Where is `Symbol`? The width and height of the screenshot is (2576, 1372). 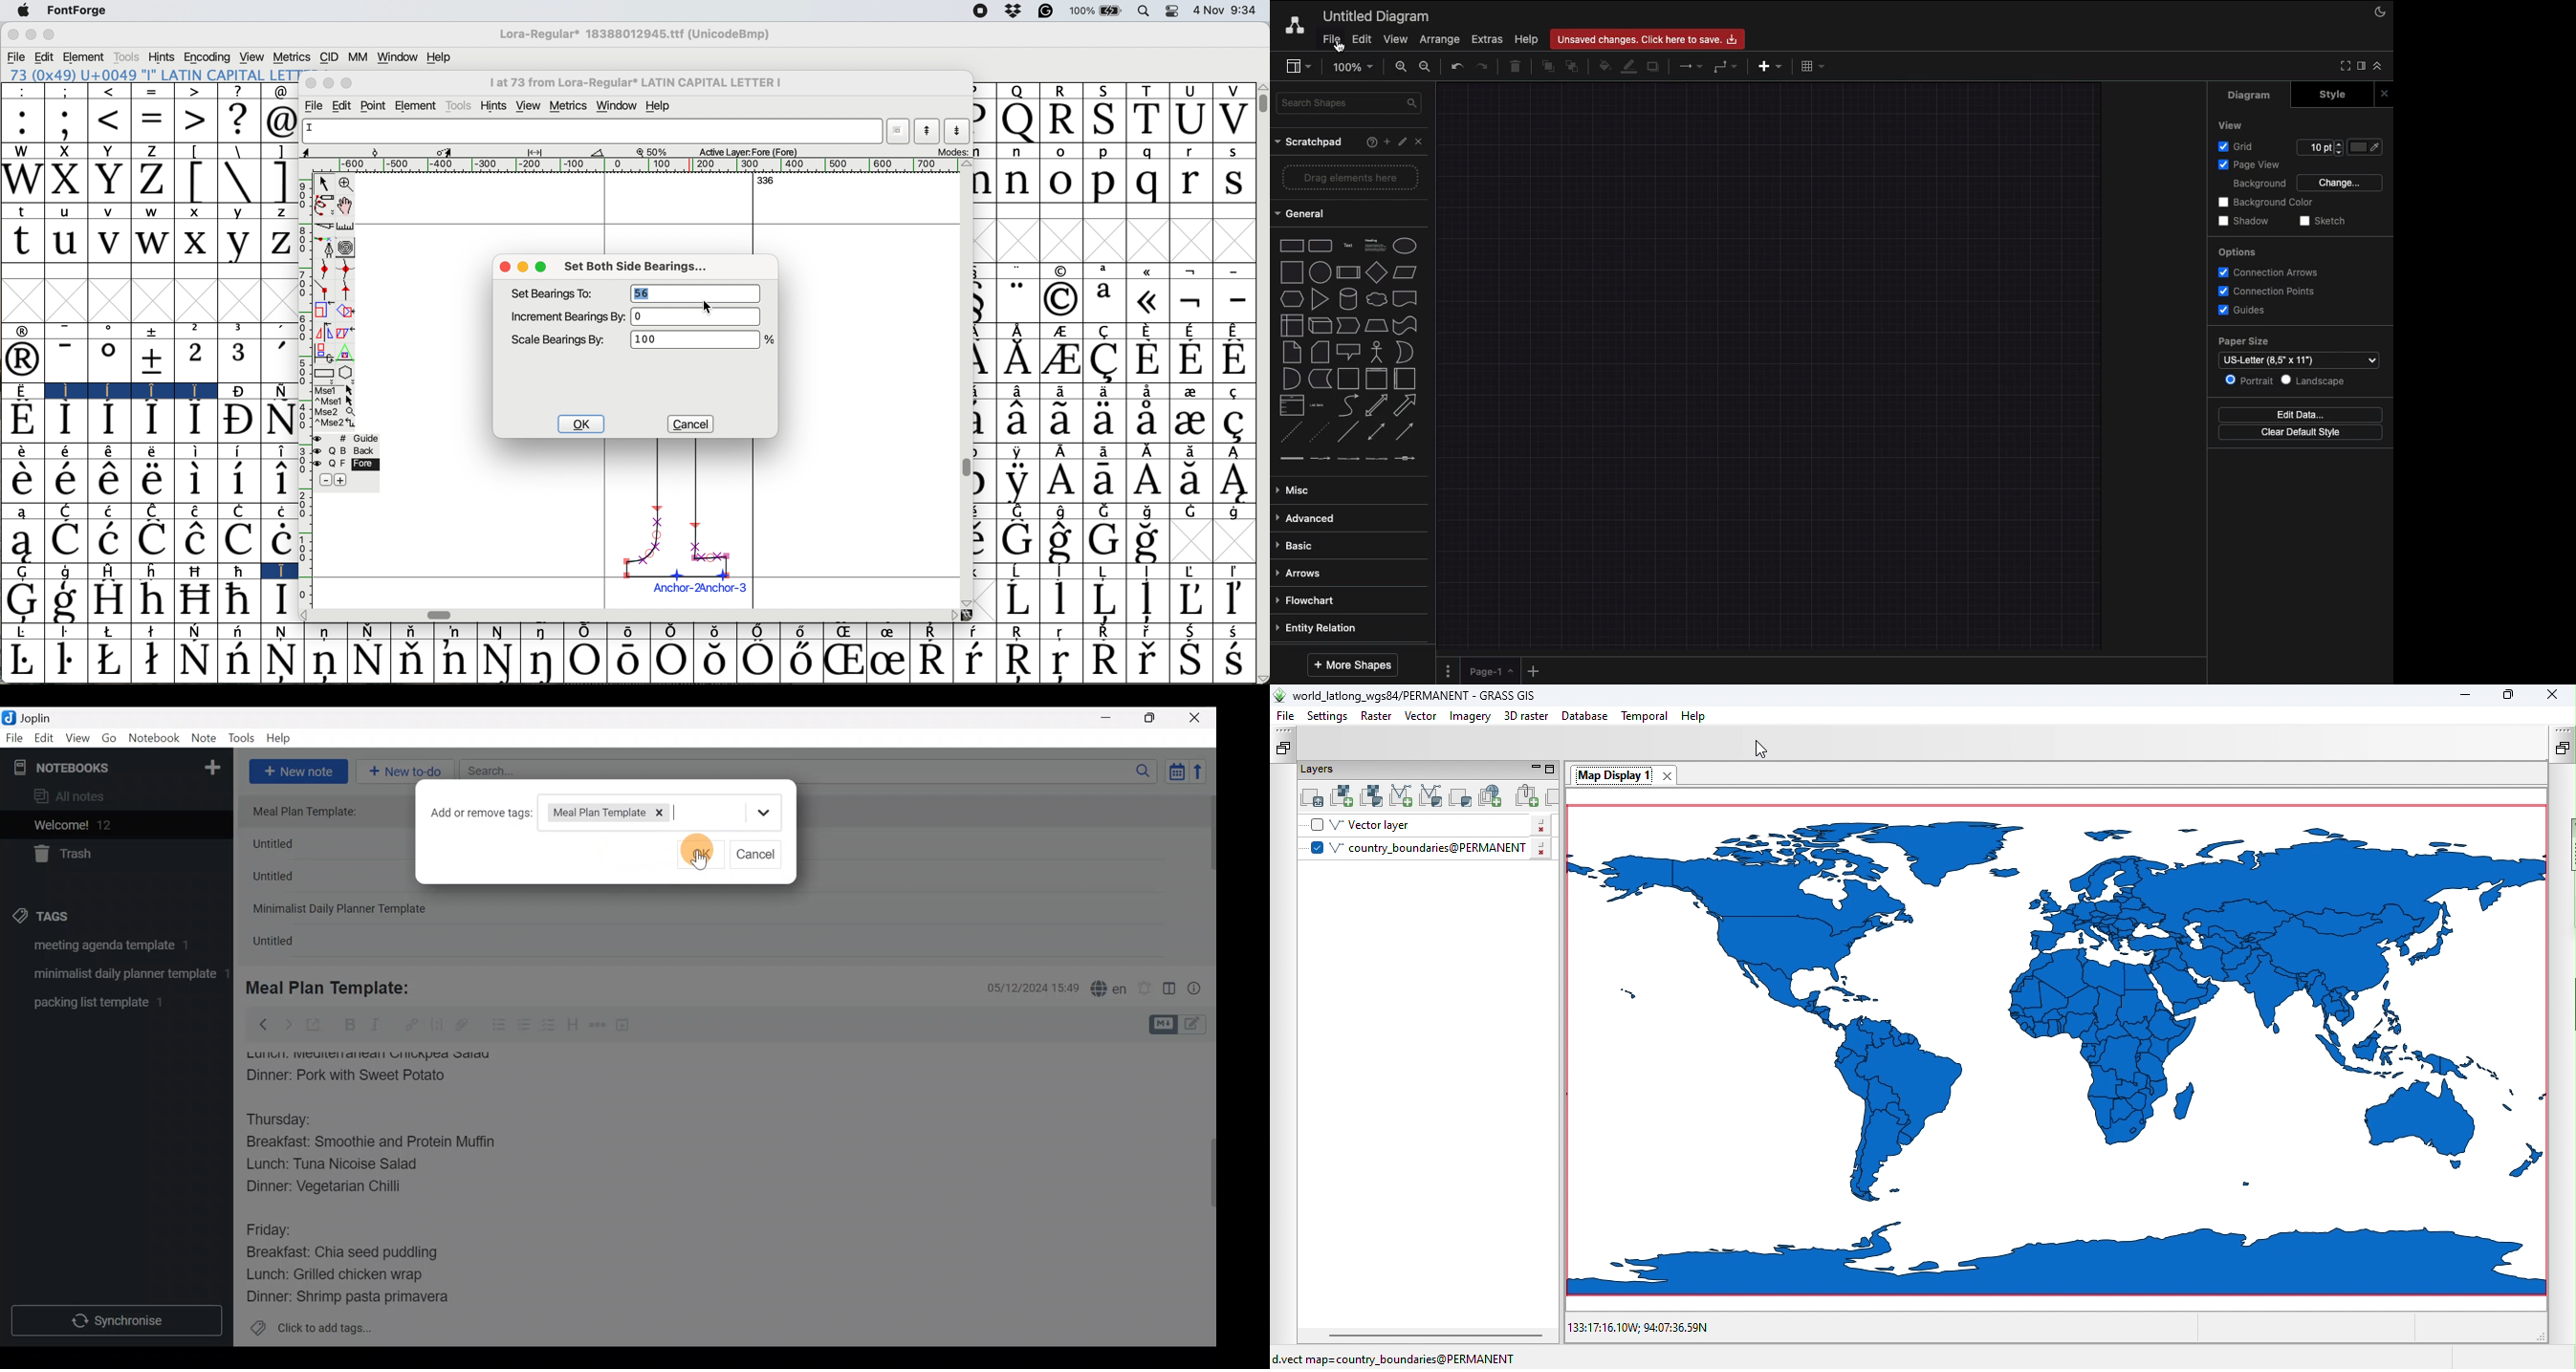 Symbol is located at coordinates (1104, 392).